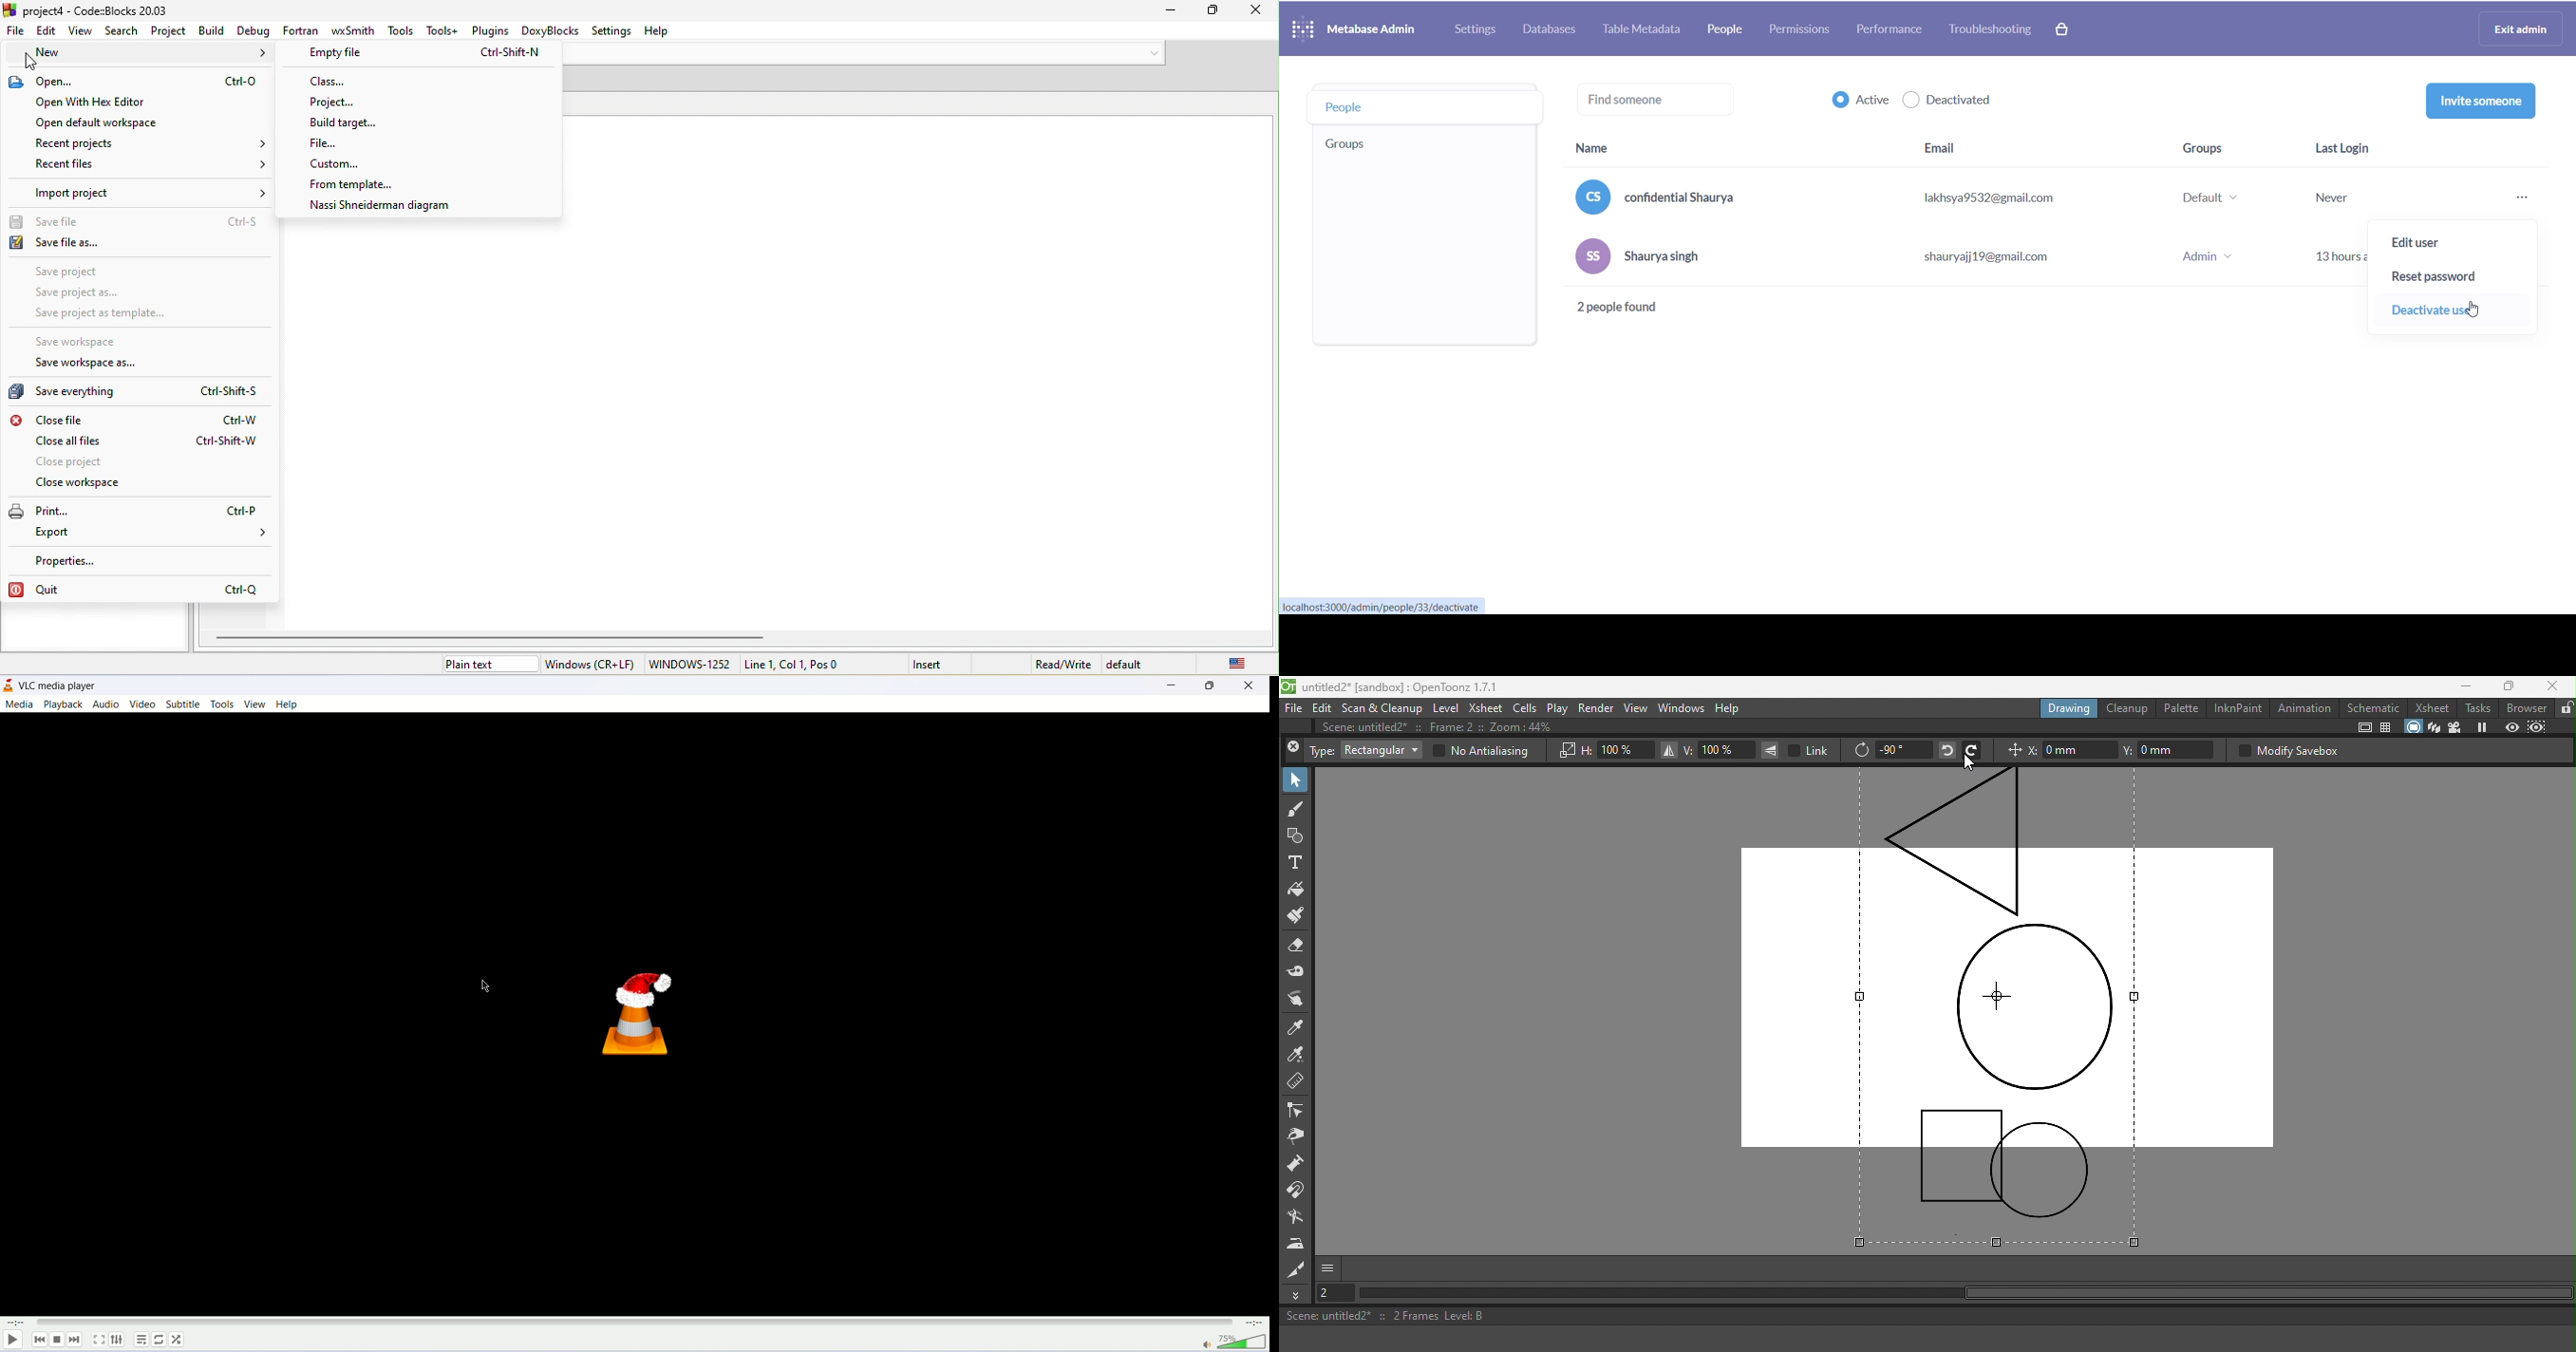 This screenshot has width=2576, height=1372. Describe the element at coordinates (1408, 148) in the screenshot. I see `group` at that location.